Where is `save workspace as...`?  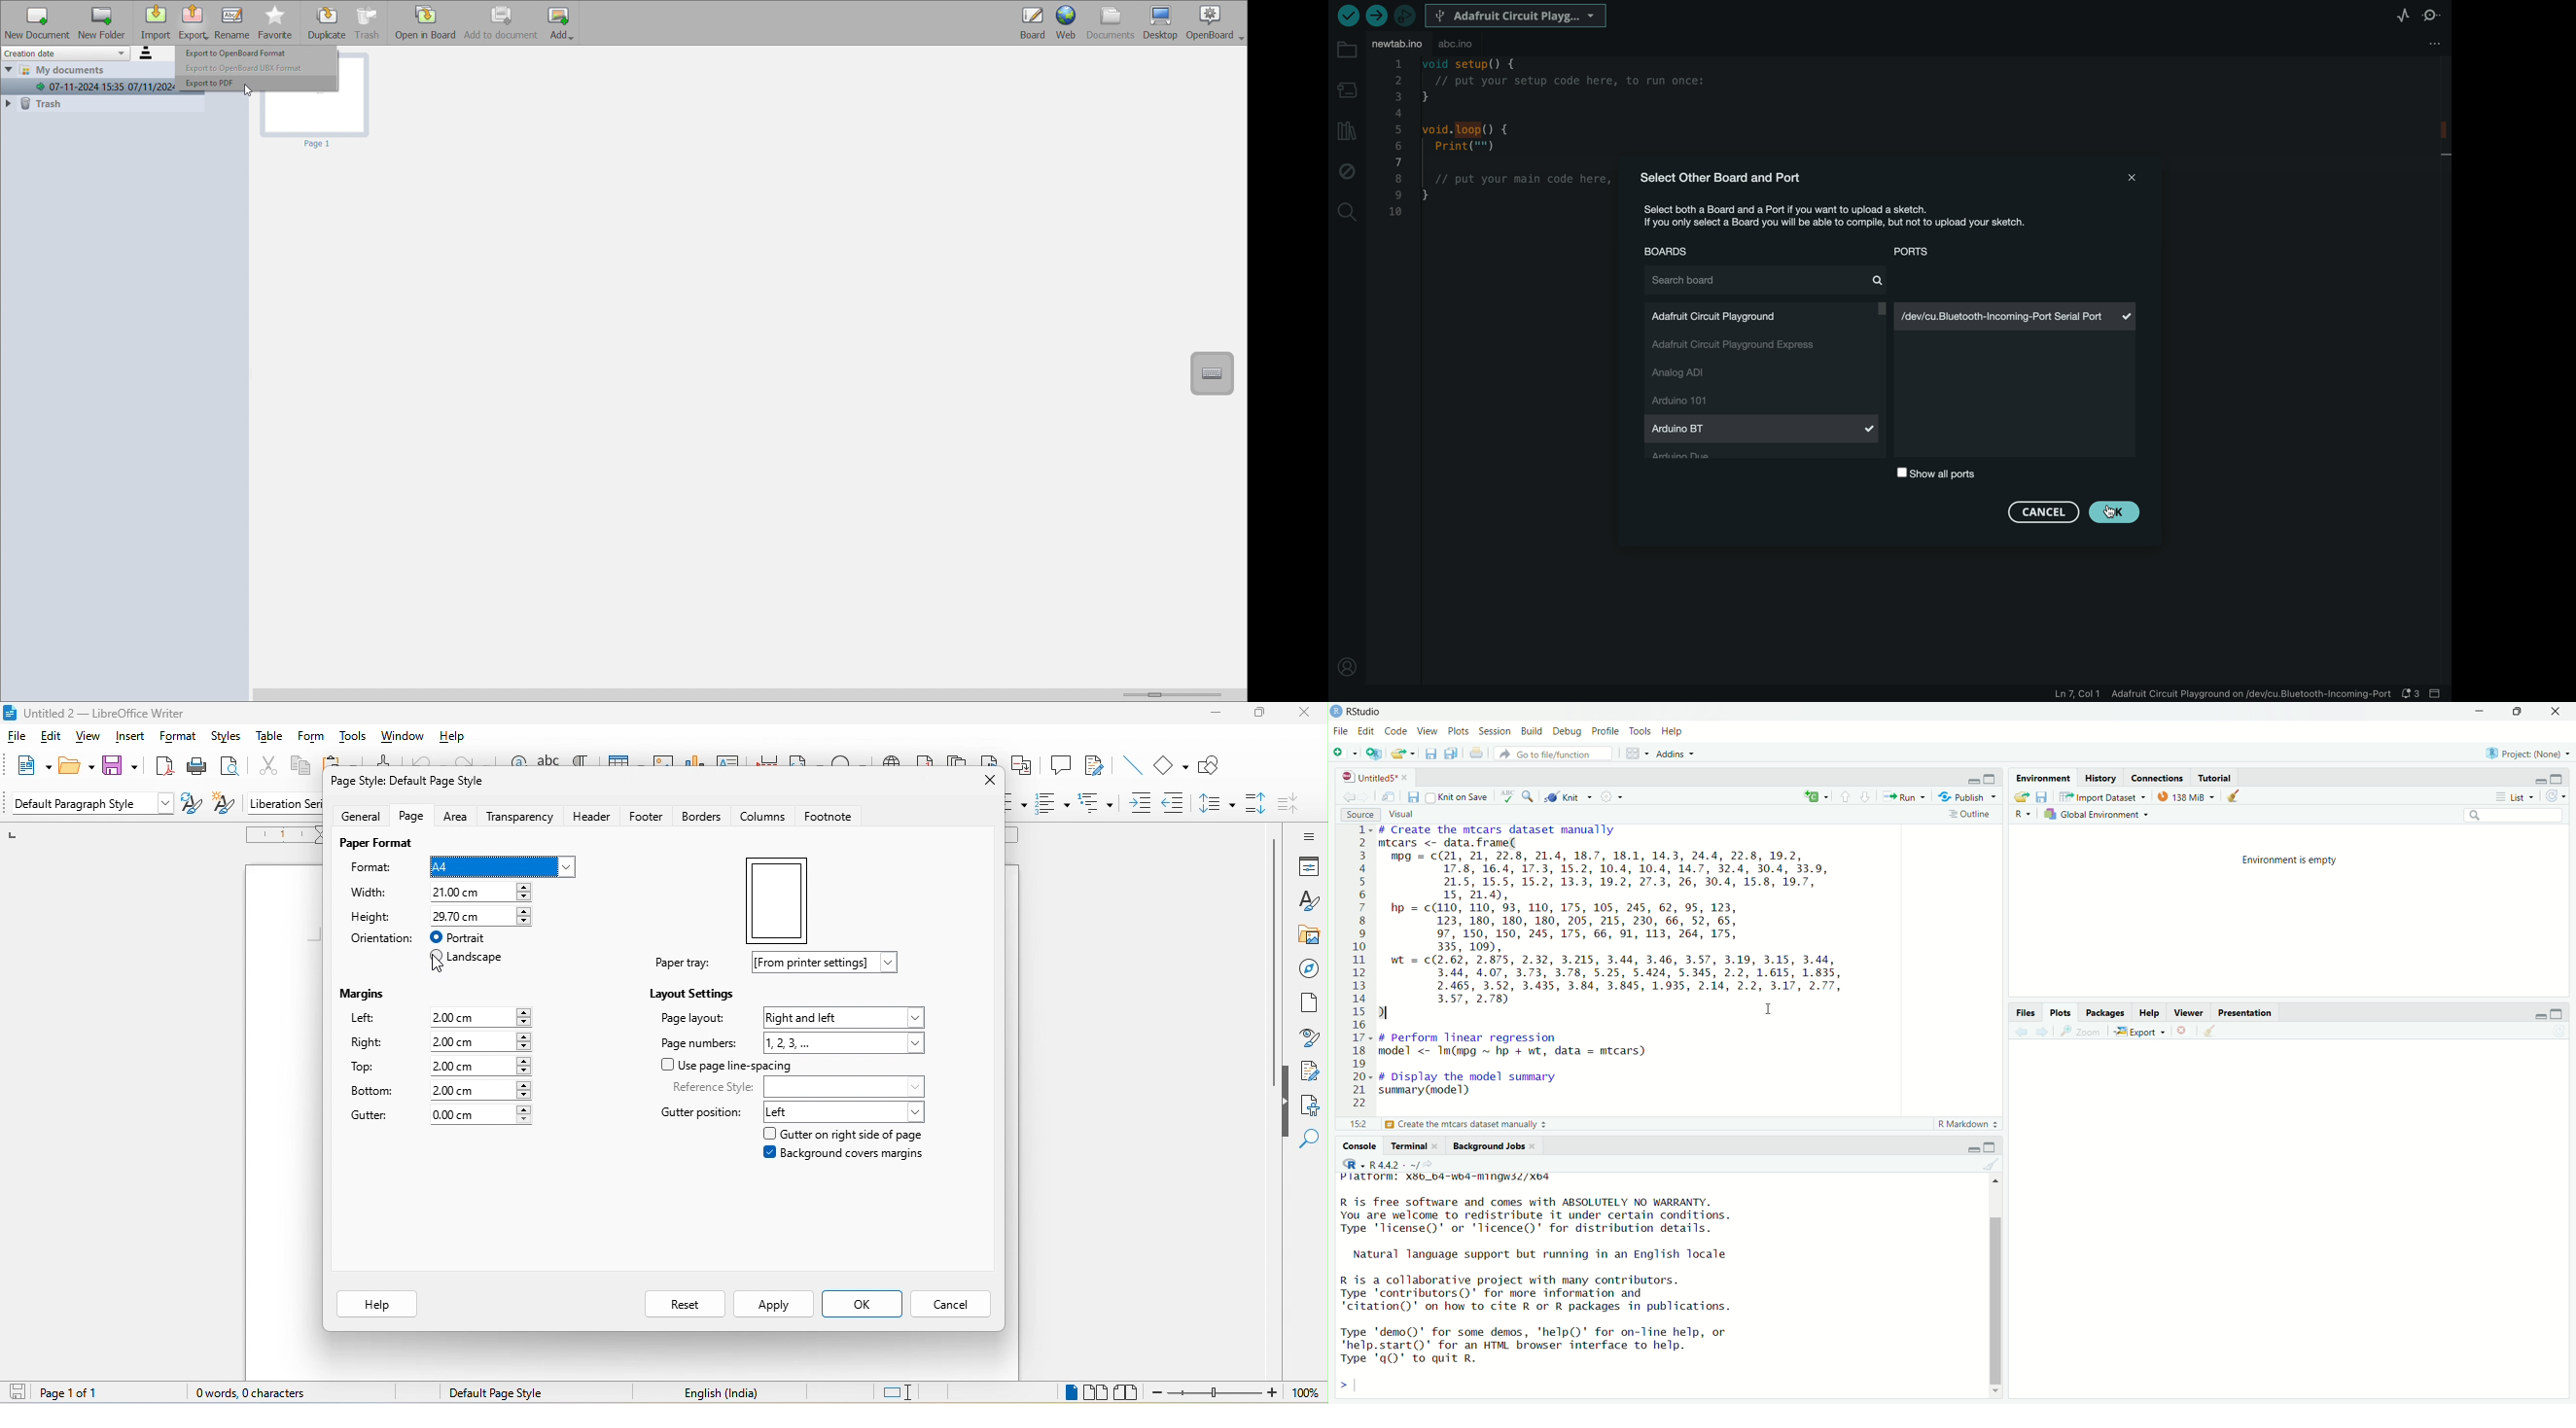
save workspace as... is located at coordinates (2042, 797).